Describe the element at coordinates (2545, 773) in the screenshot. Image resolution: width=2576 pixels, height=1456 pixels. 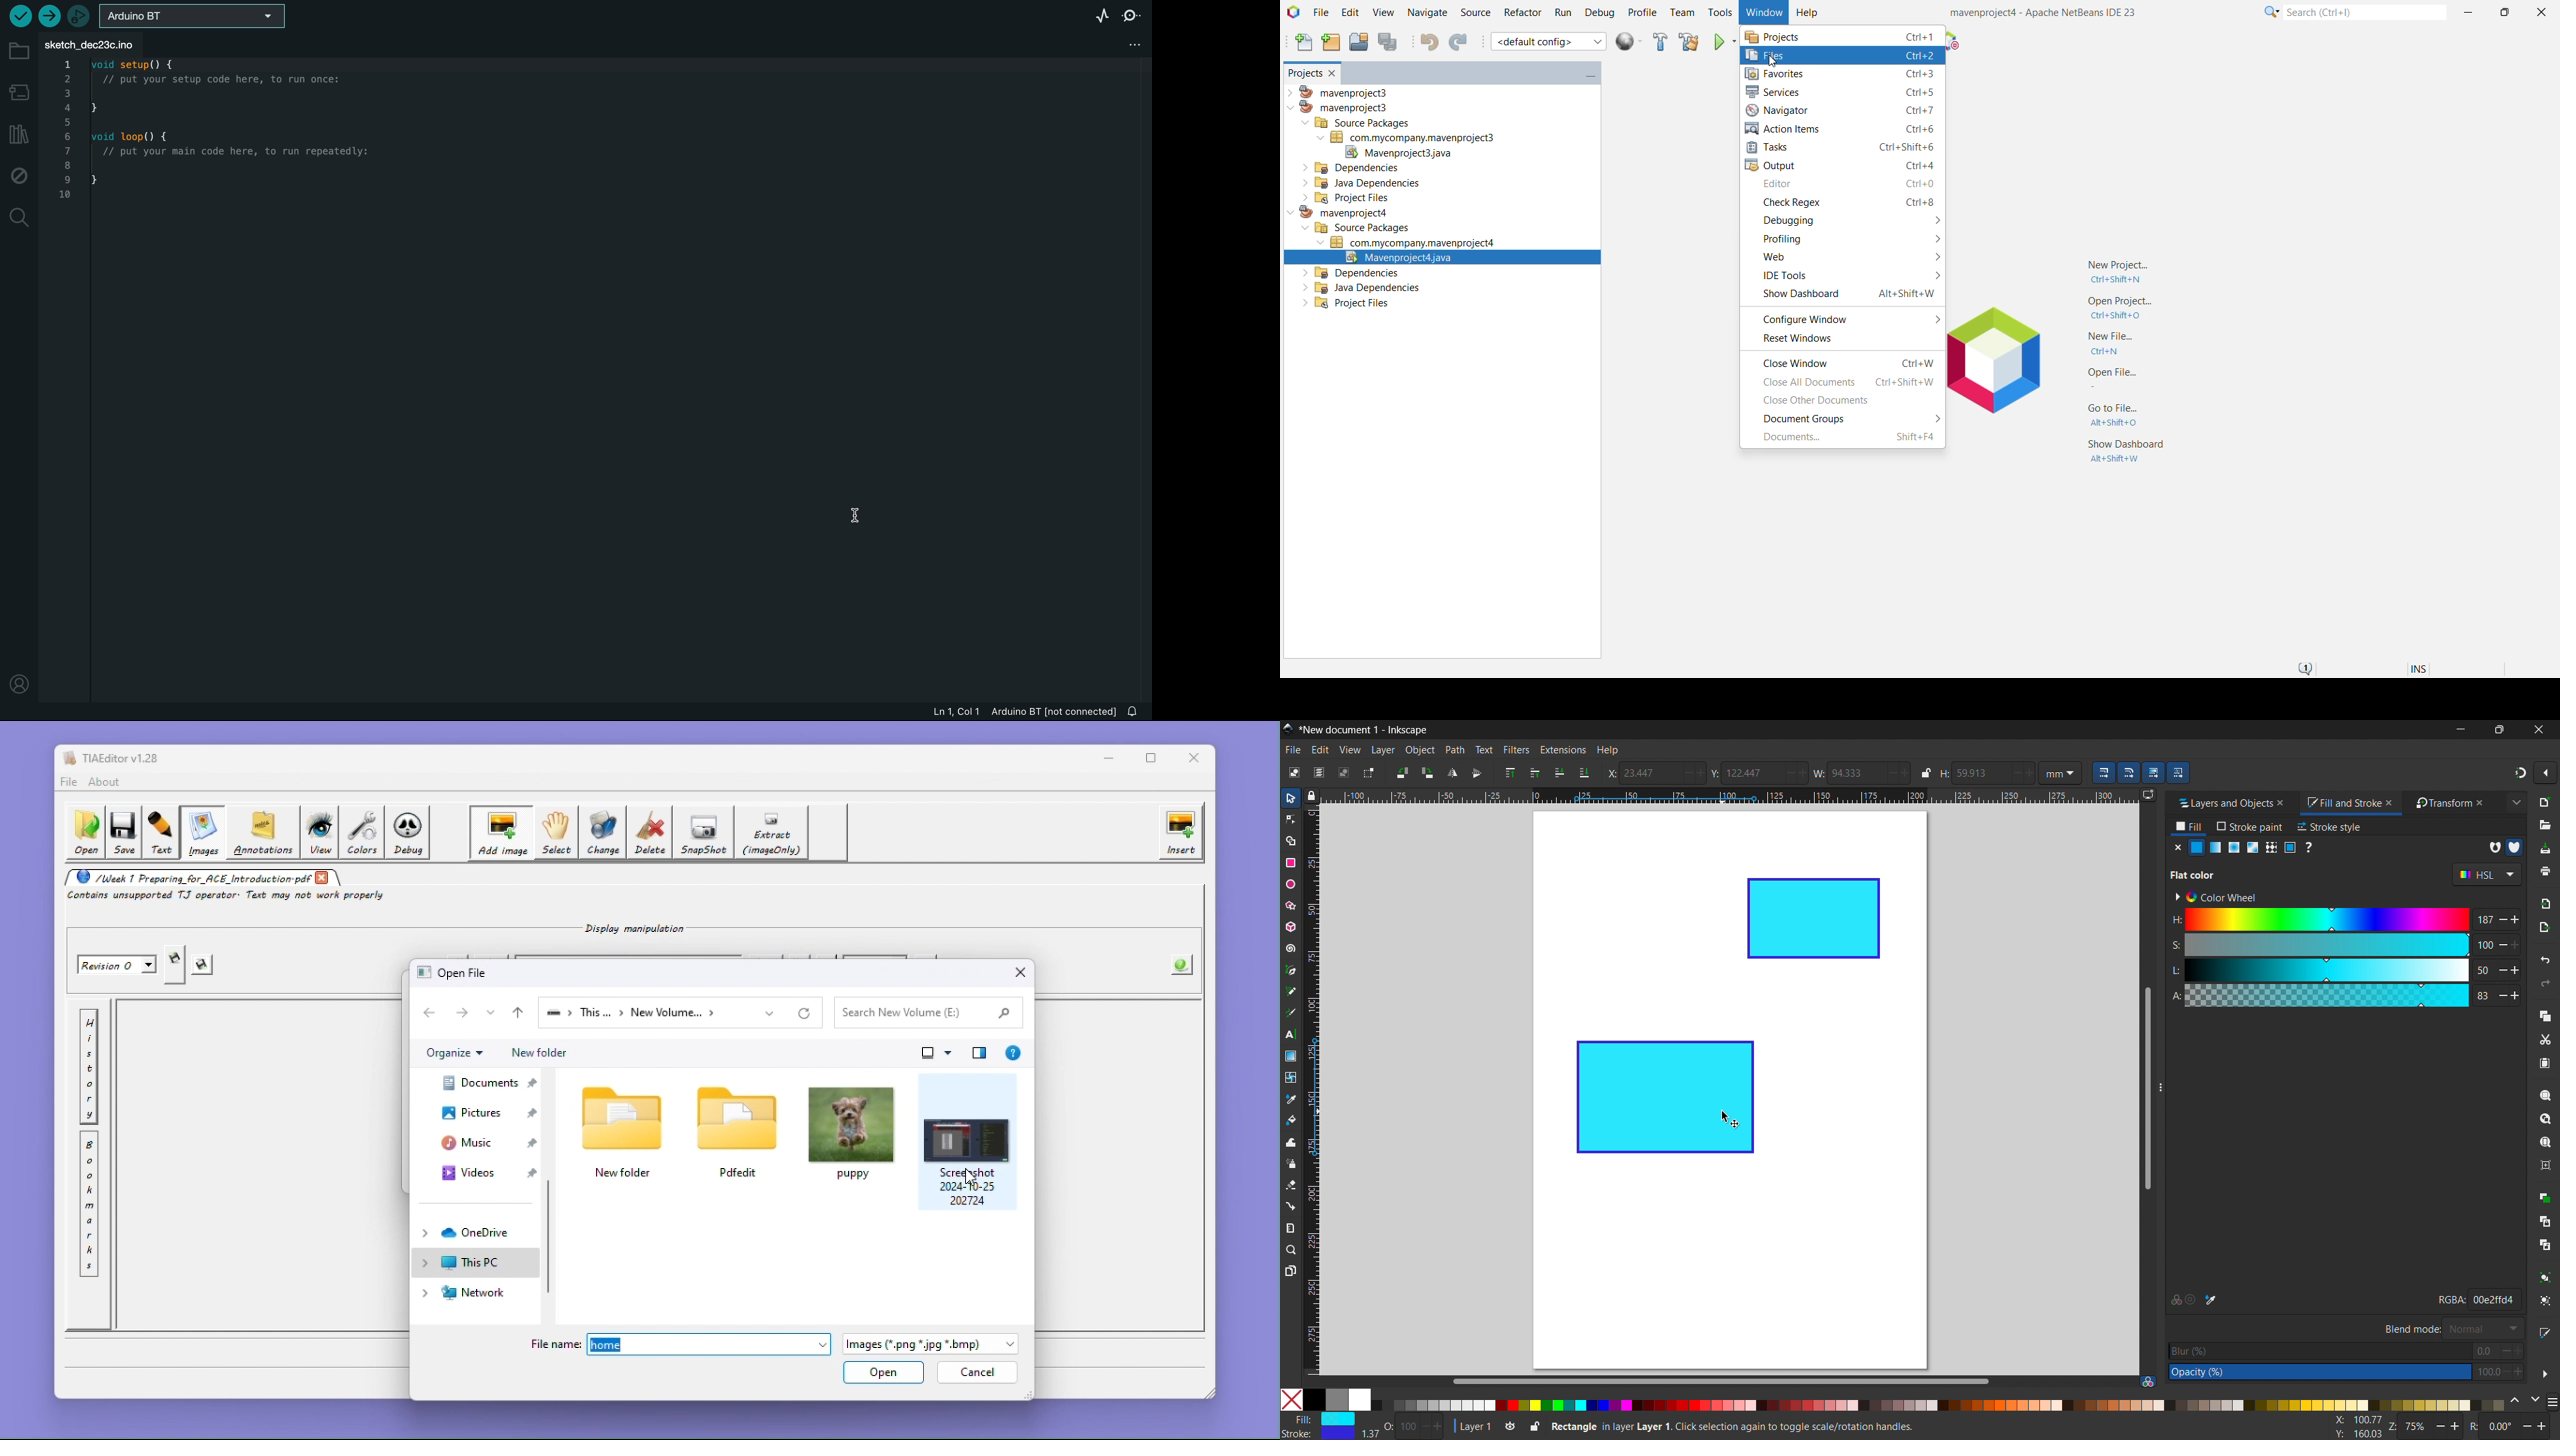
I see `snapping options` at that location.